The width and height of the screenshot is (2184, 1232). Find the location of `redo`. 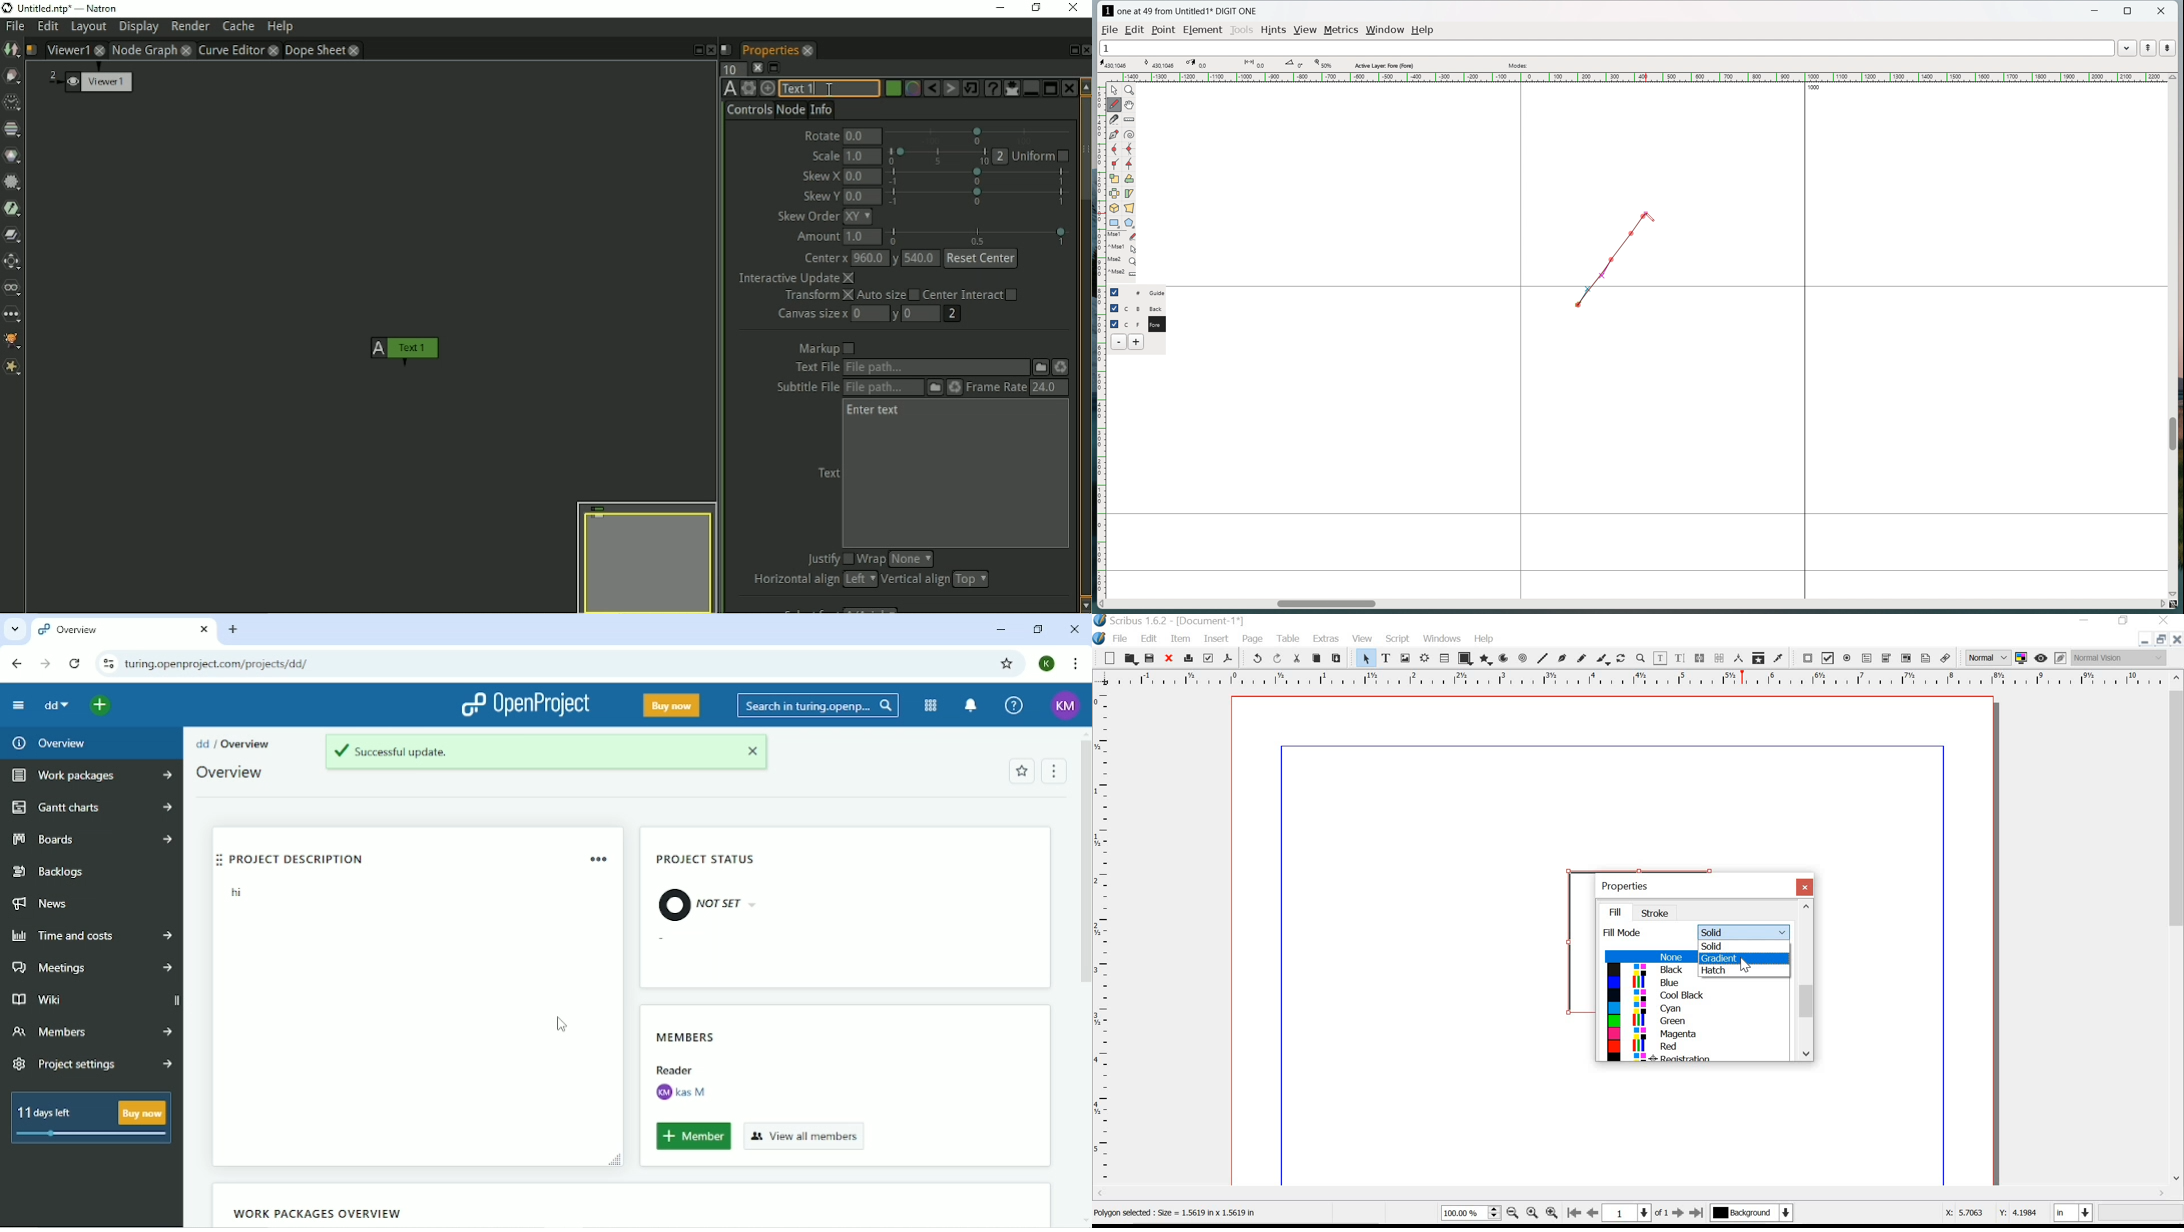

redo is located at coordinates (1279, 658).